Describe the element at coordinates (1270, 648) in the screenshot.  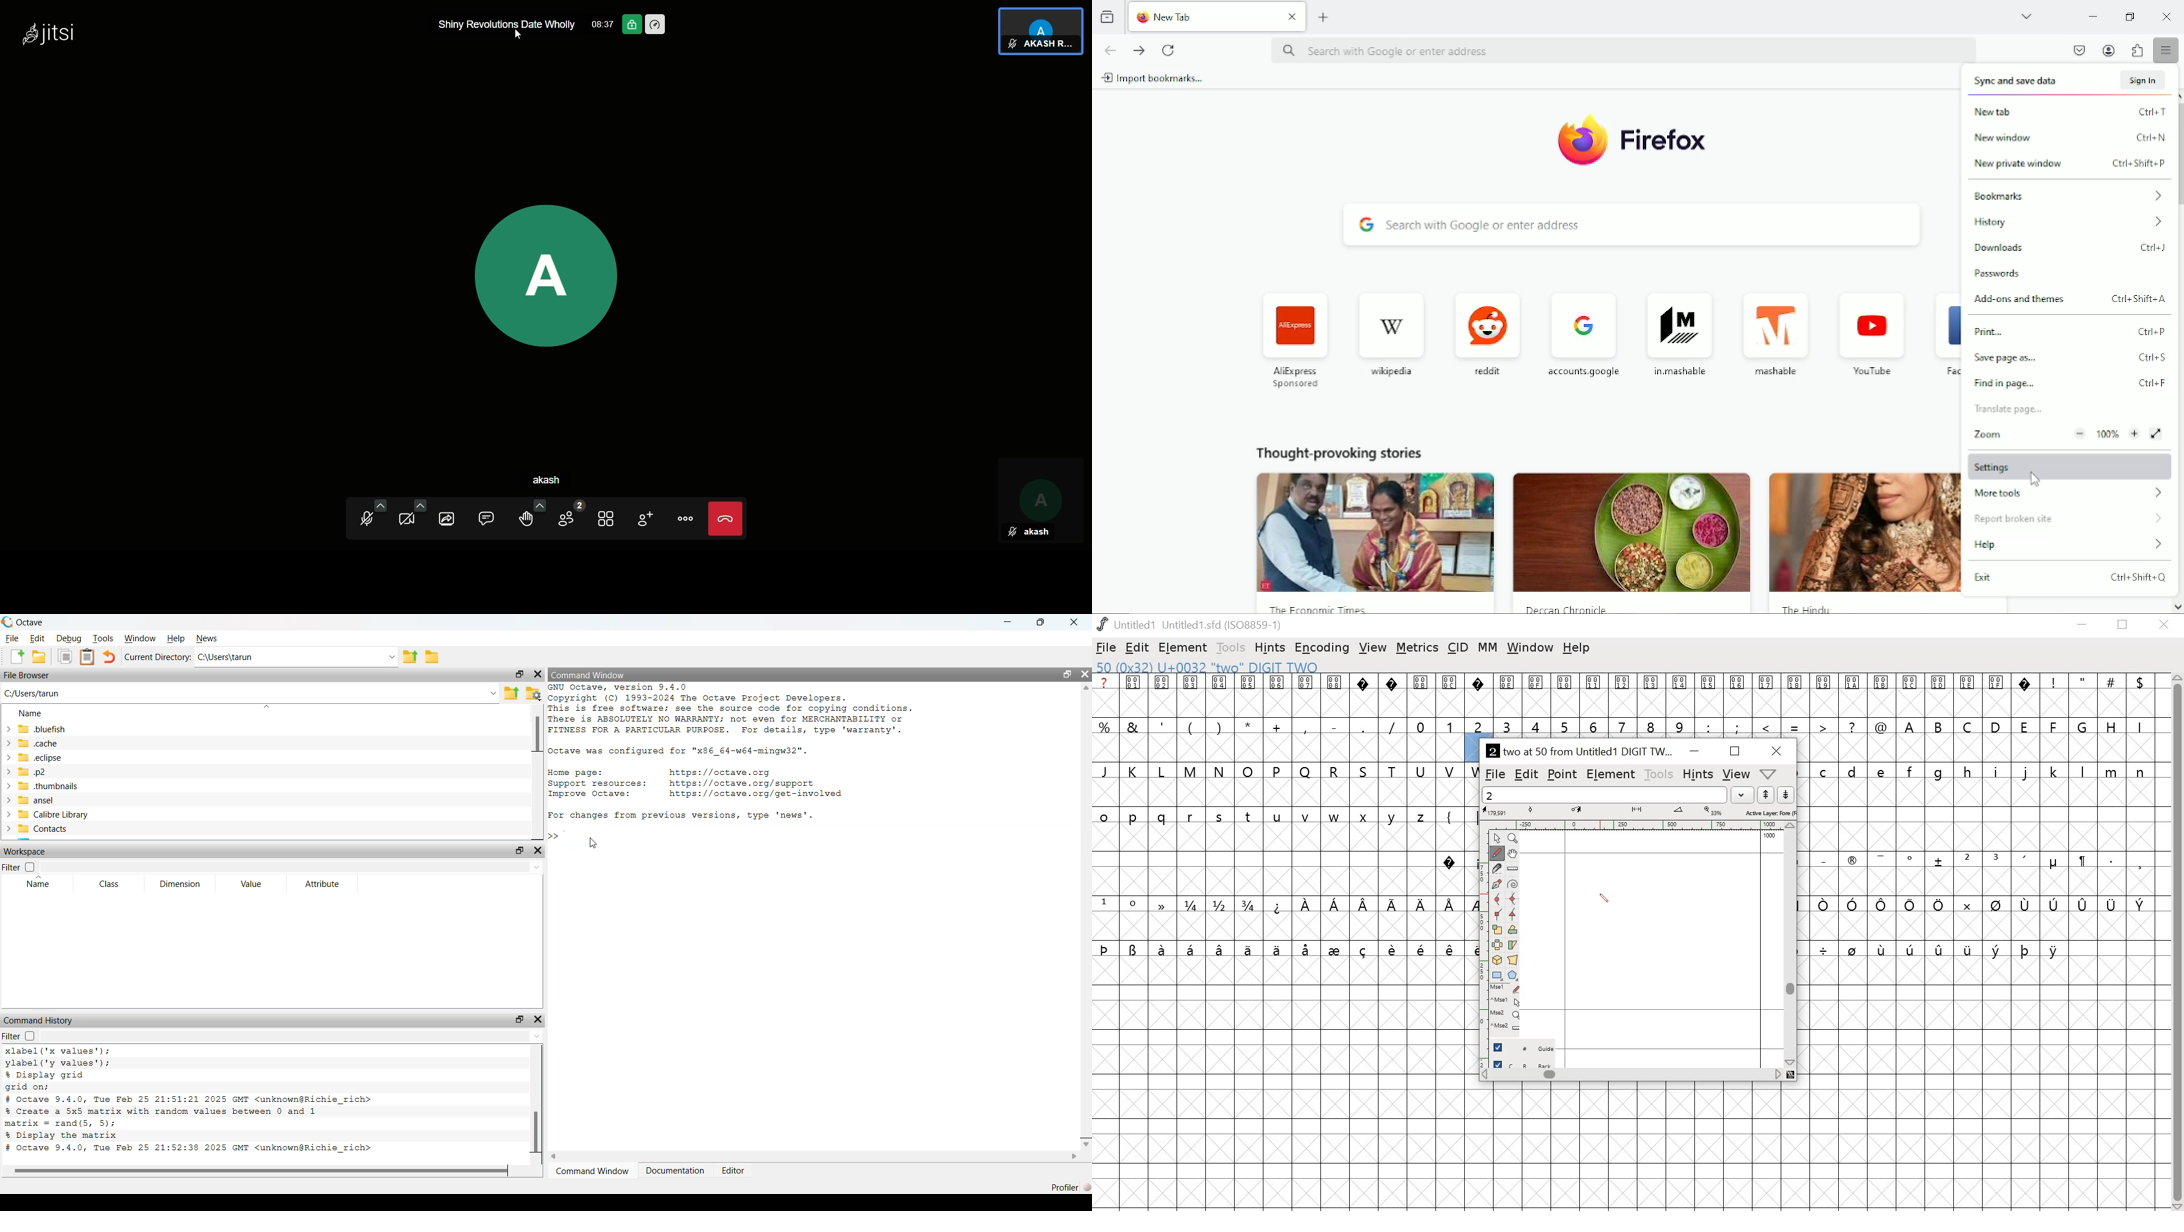
I see `hints` at that location.